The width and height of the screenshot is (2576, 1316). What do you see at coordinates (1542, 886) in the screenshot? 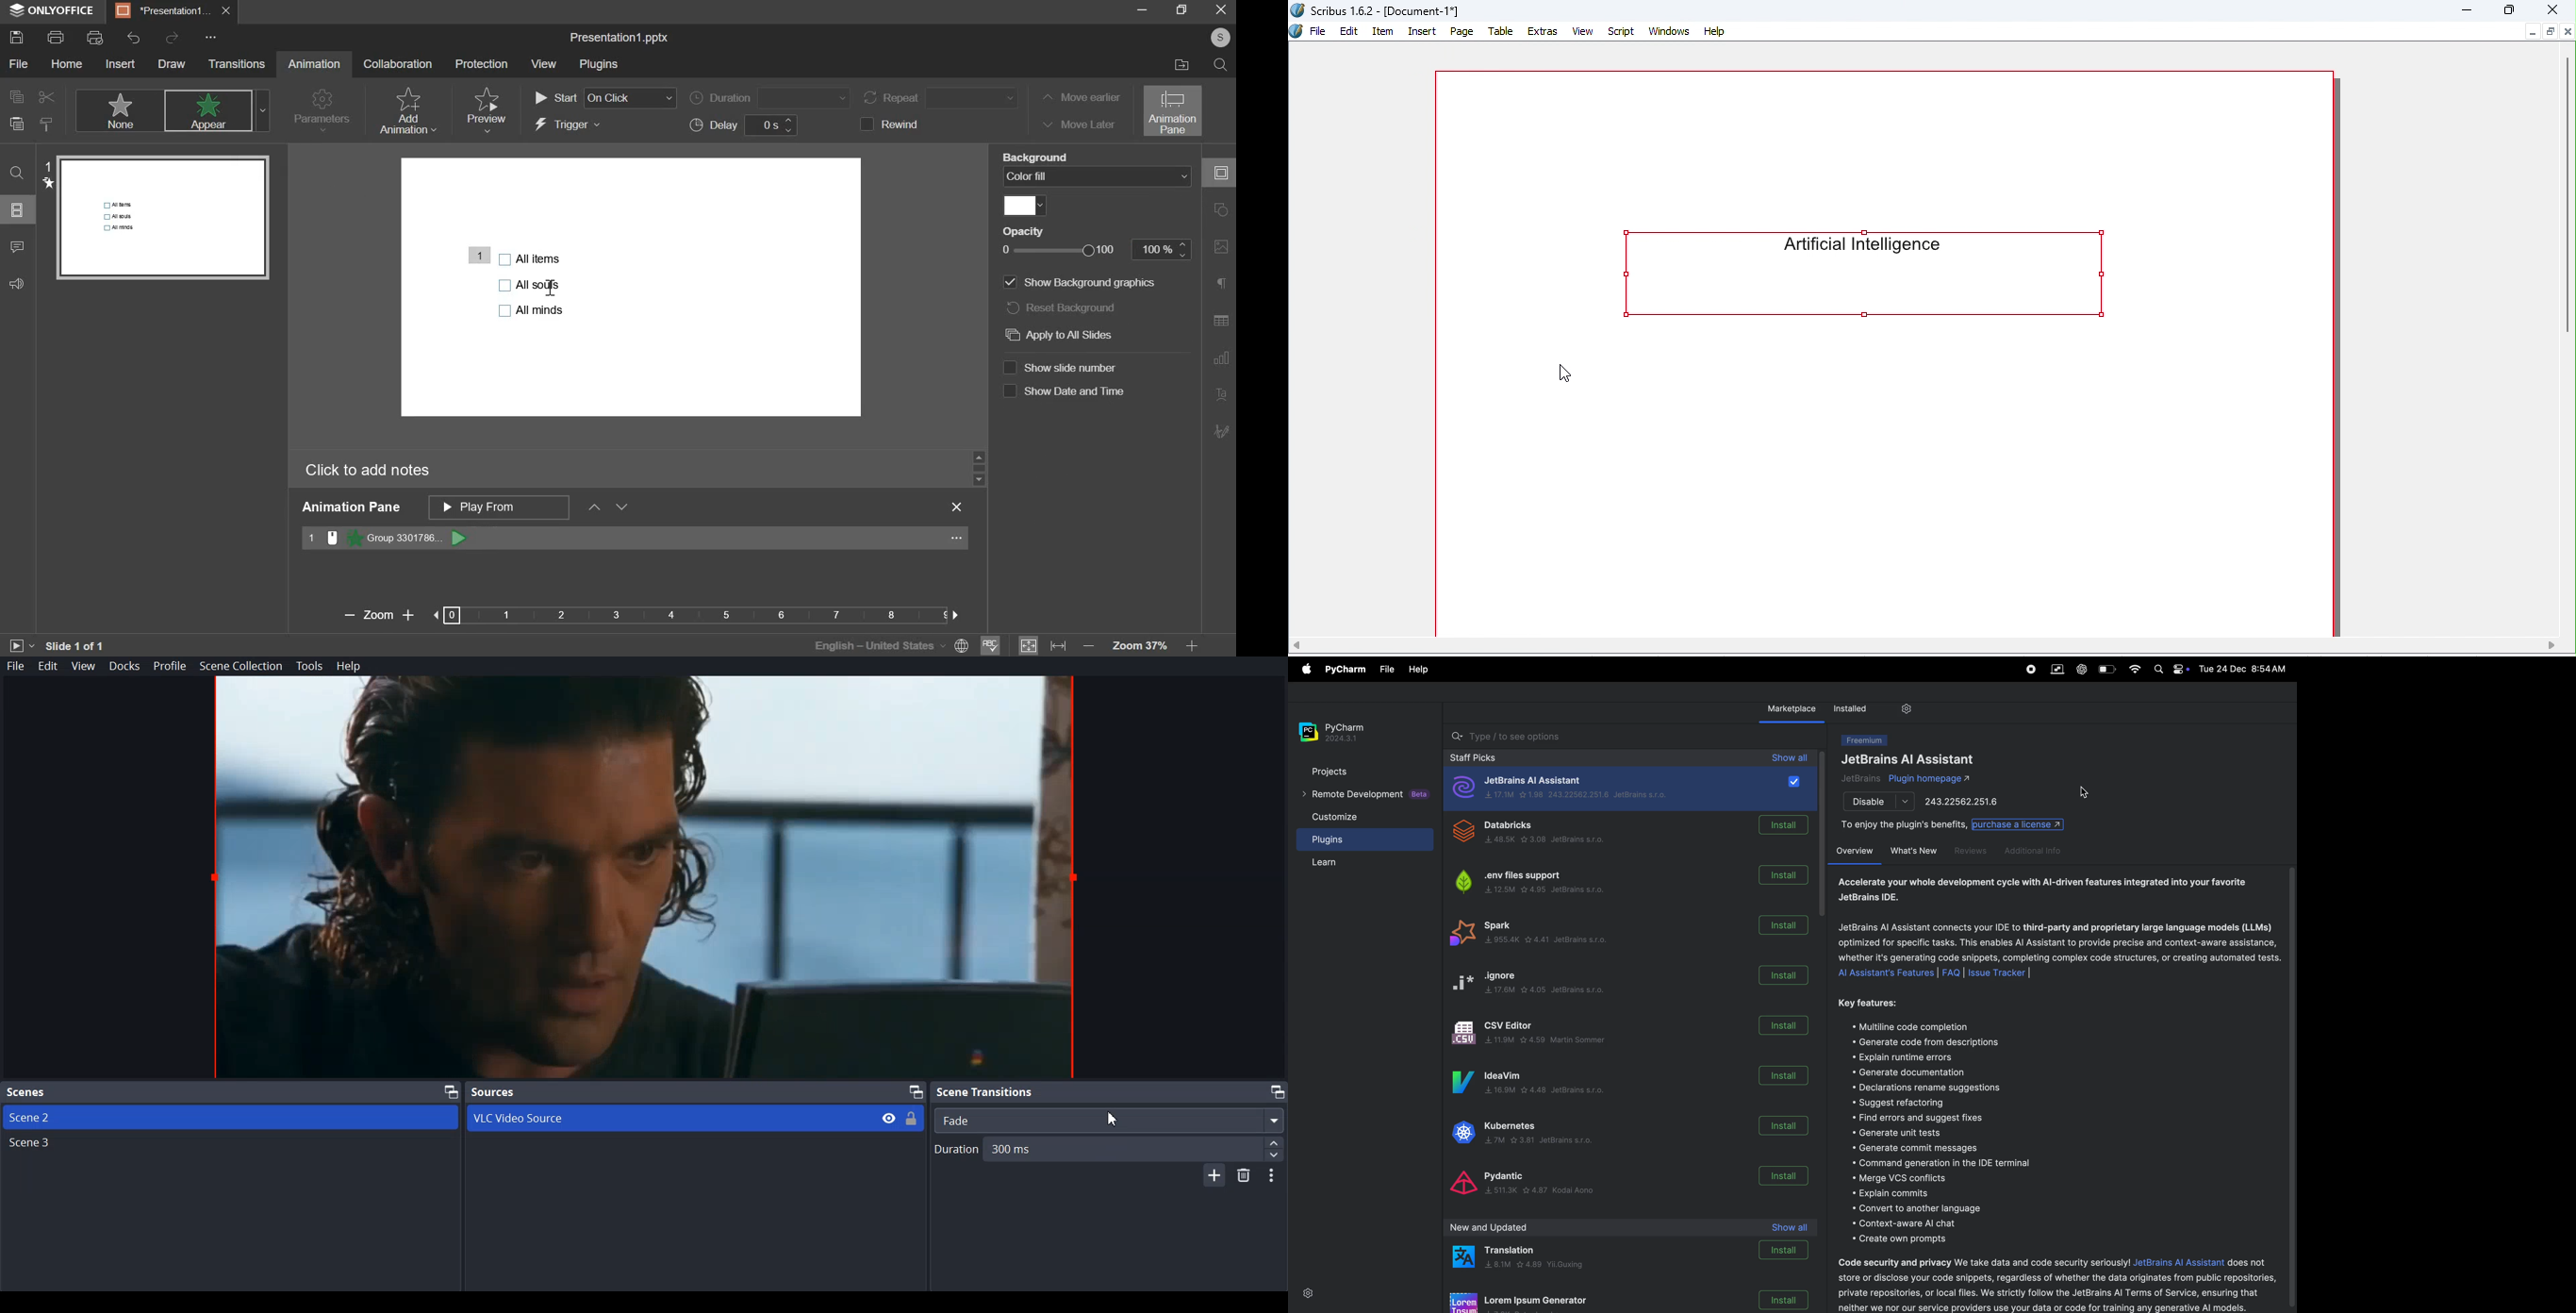
I see `.env files support` at bounding box center [1542, 886].